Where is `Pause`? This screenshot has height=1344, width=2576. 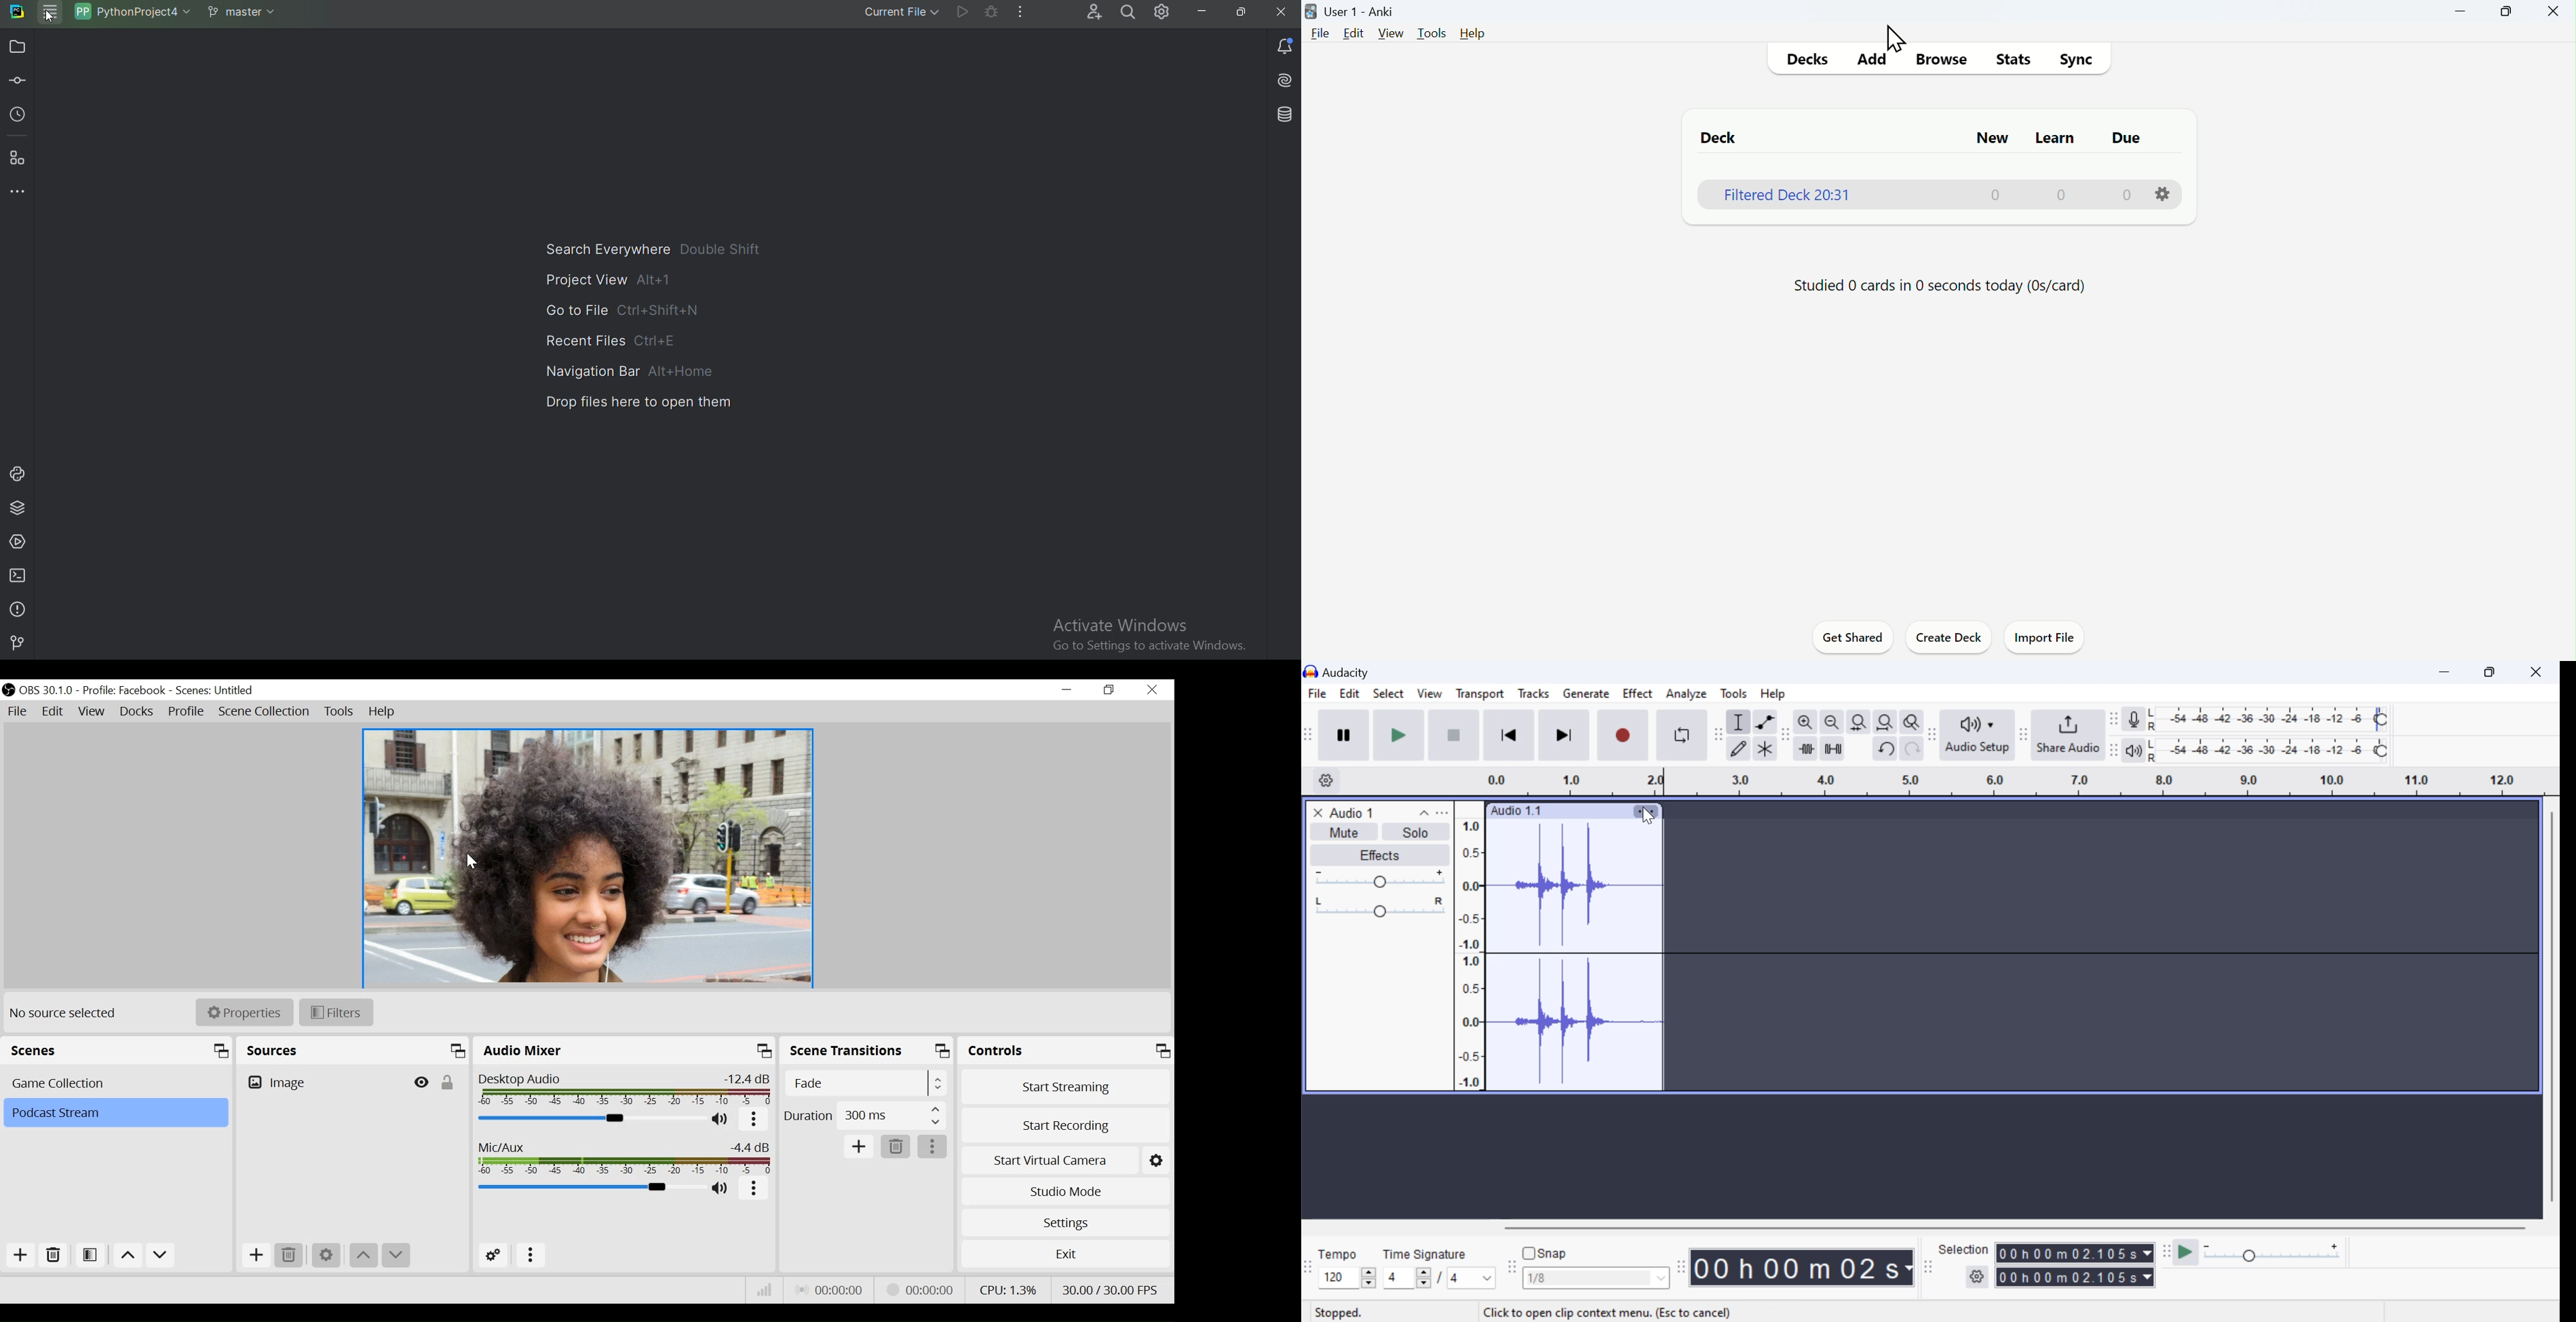
Pause is located at coordinates (1343, 735).